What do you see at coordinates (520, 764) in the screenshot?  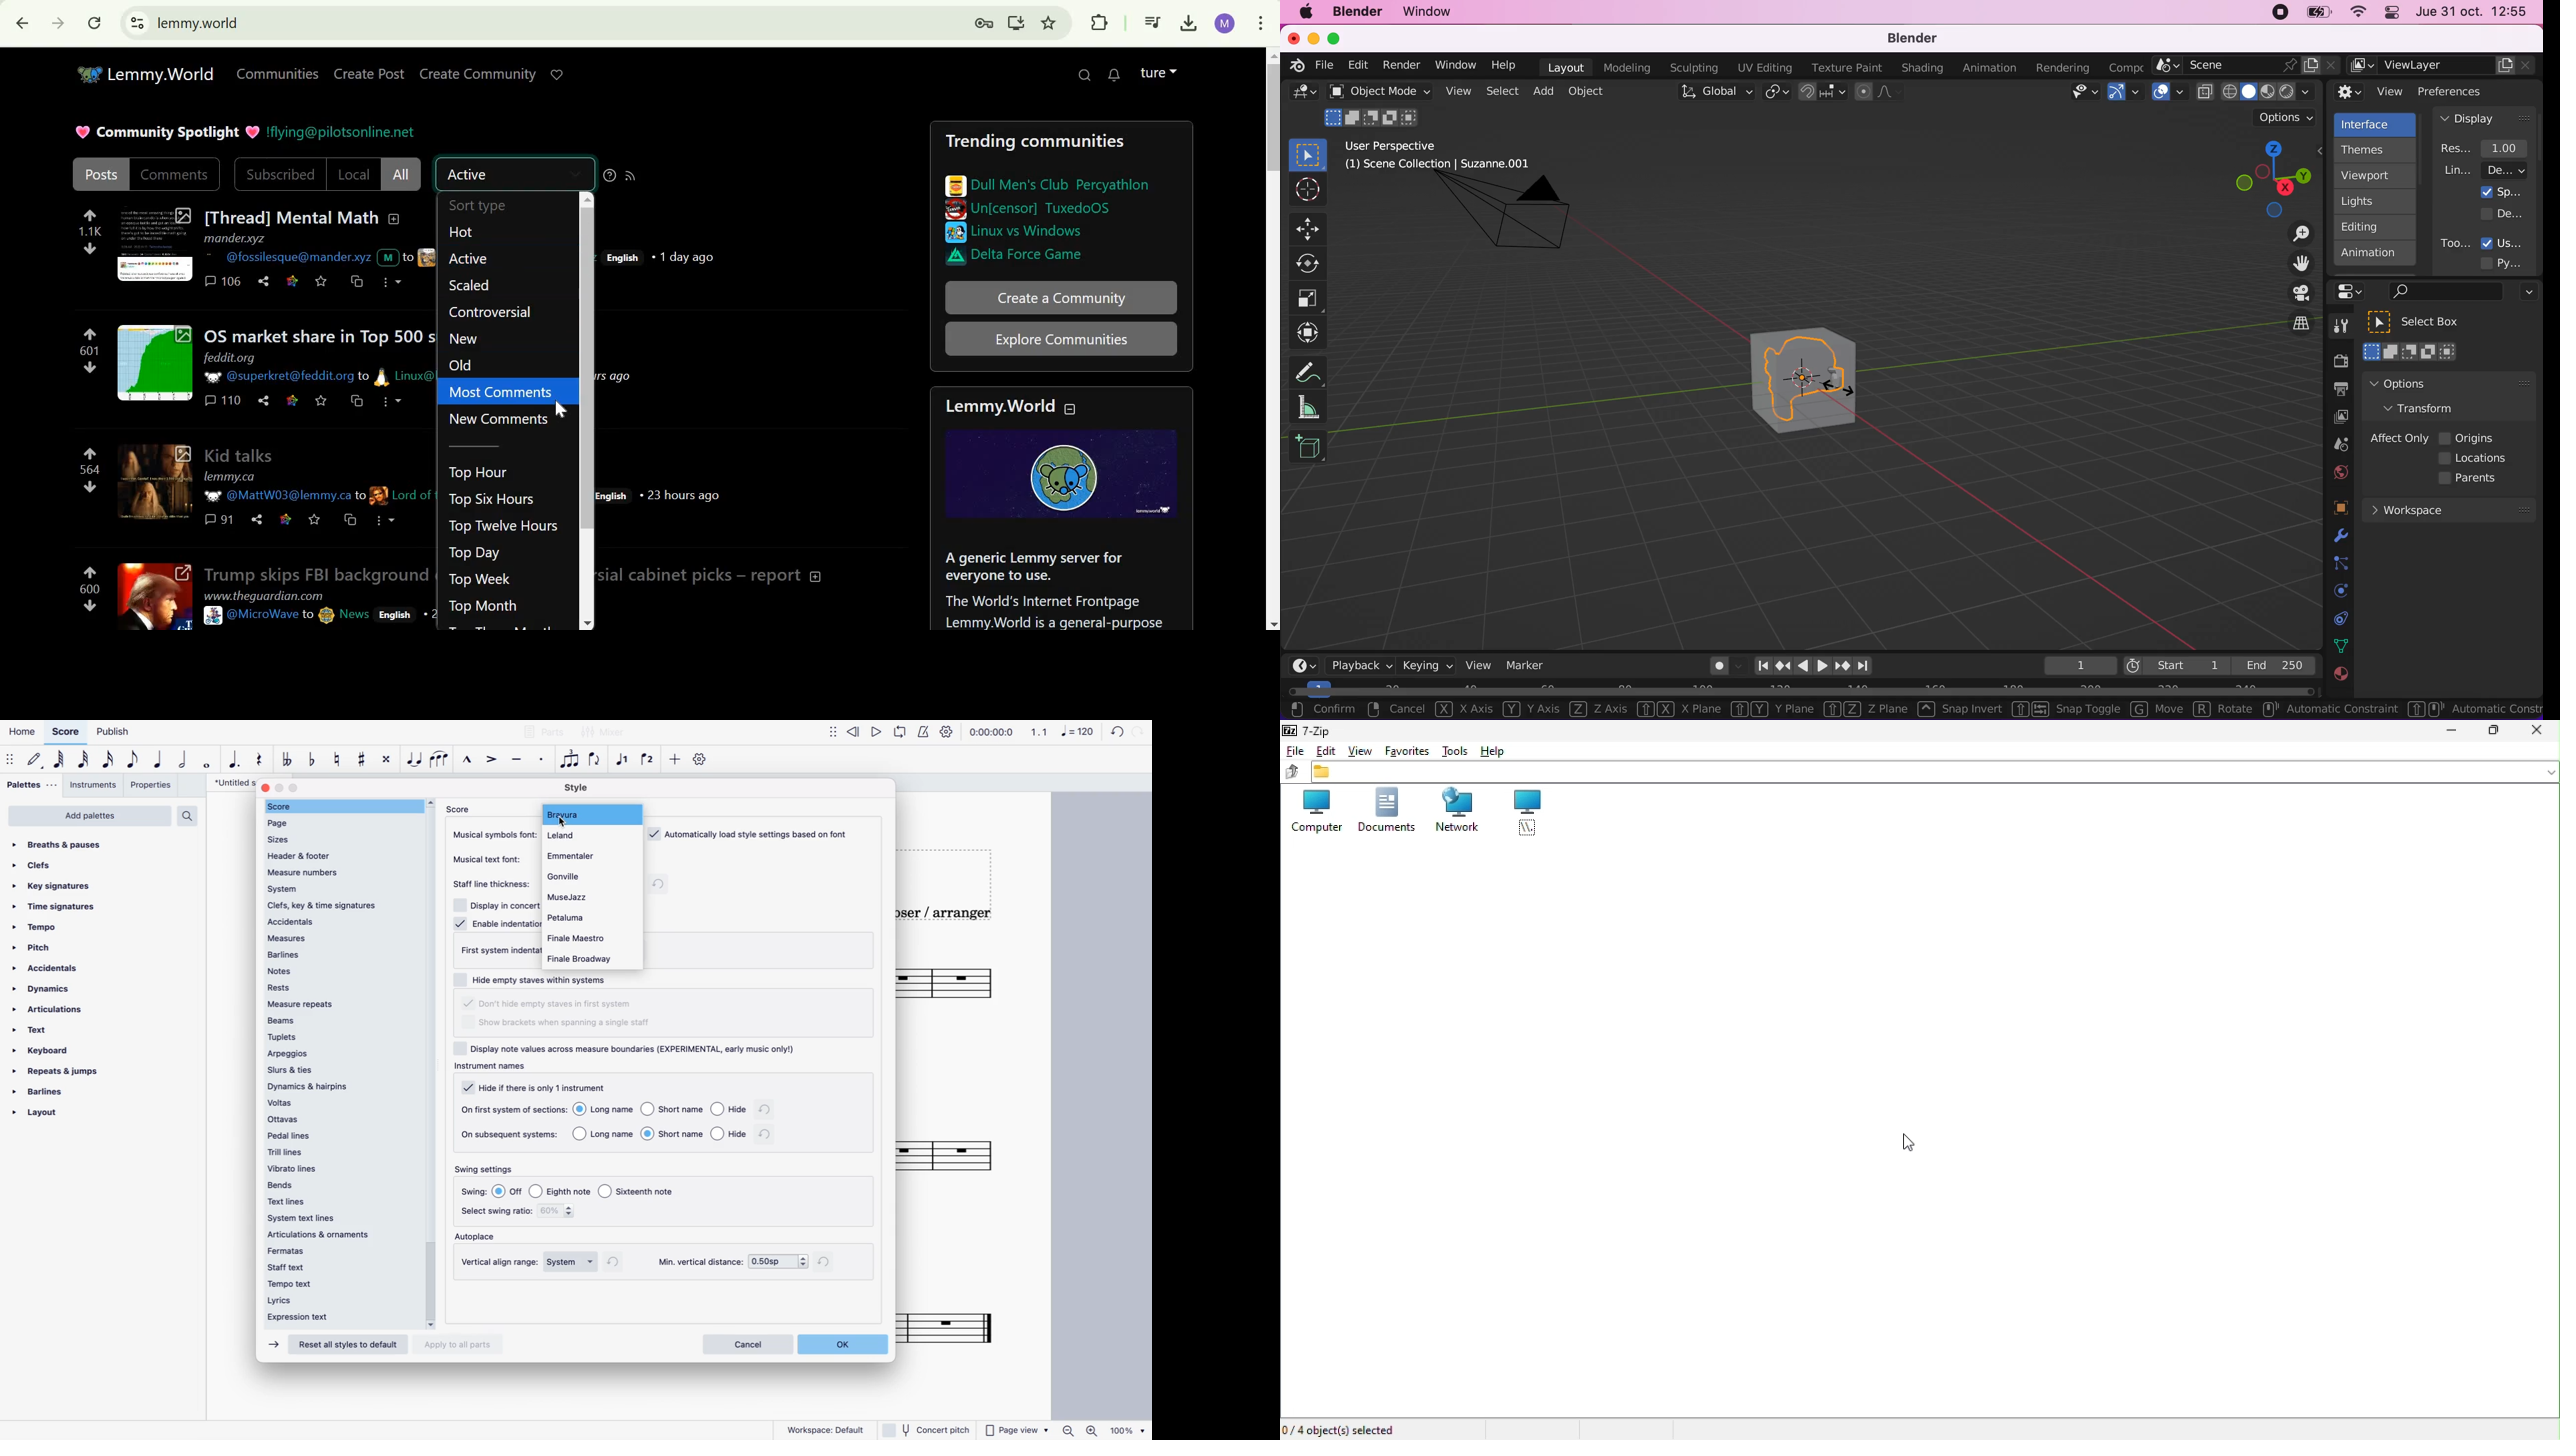 I see `tenuto` at bounding box center [520, 764].